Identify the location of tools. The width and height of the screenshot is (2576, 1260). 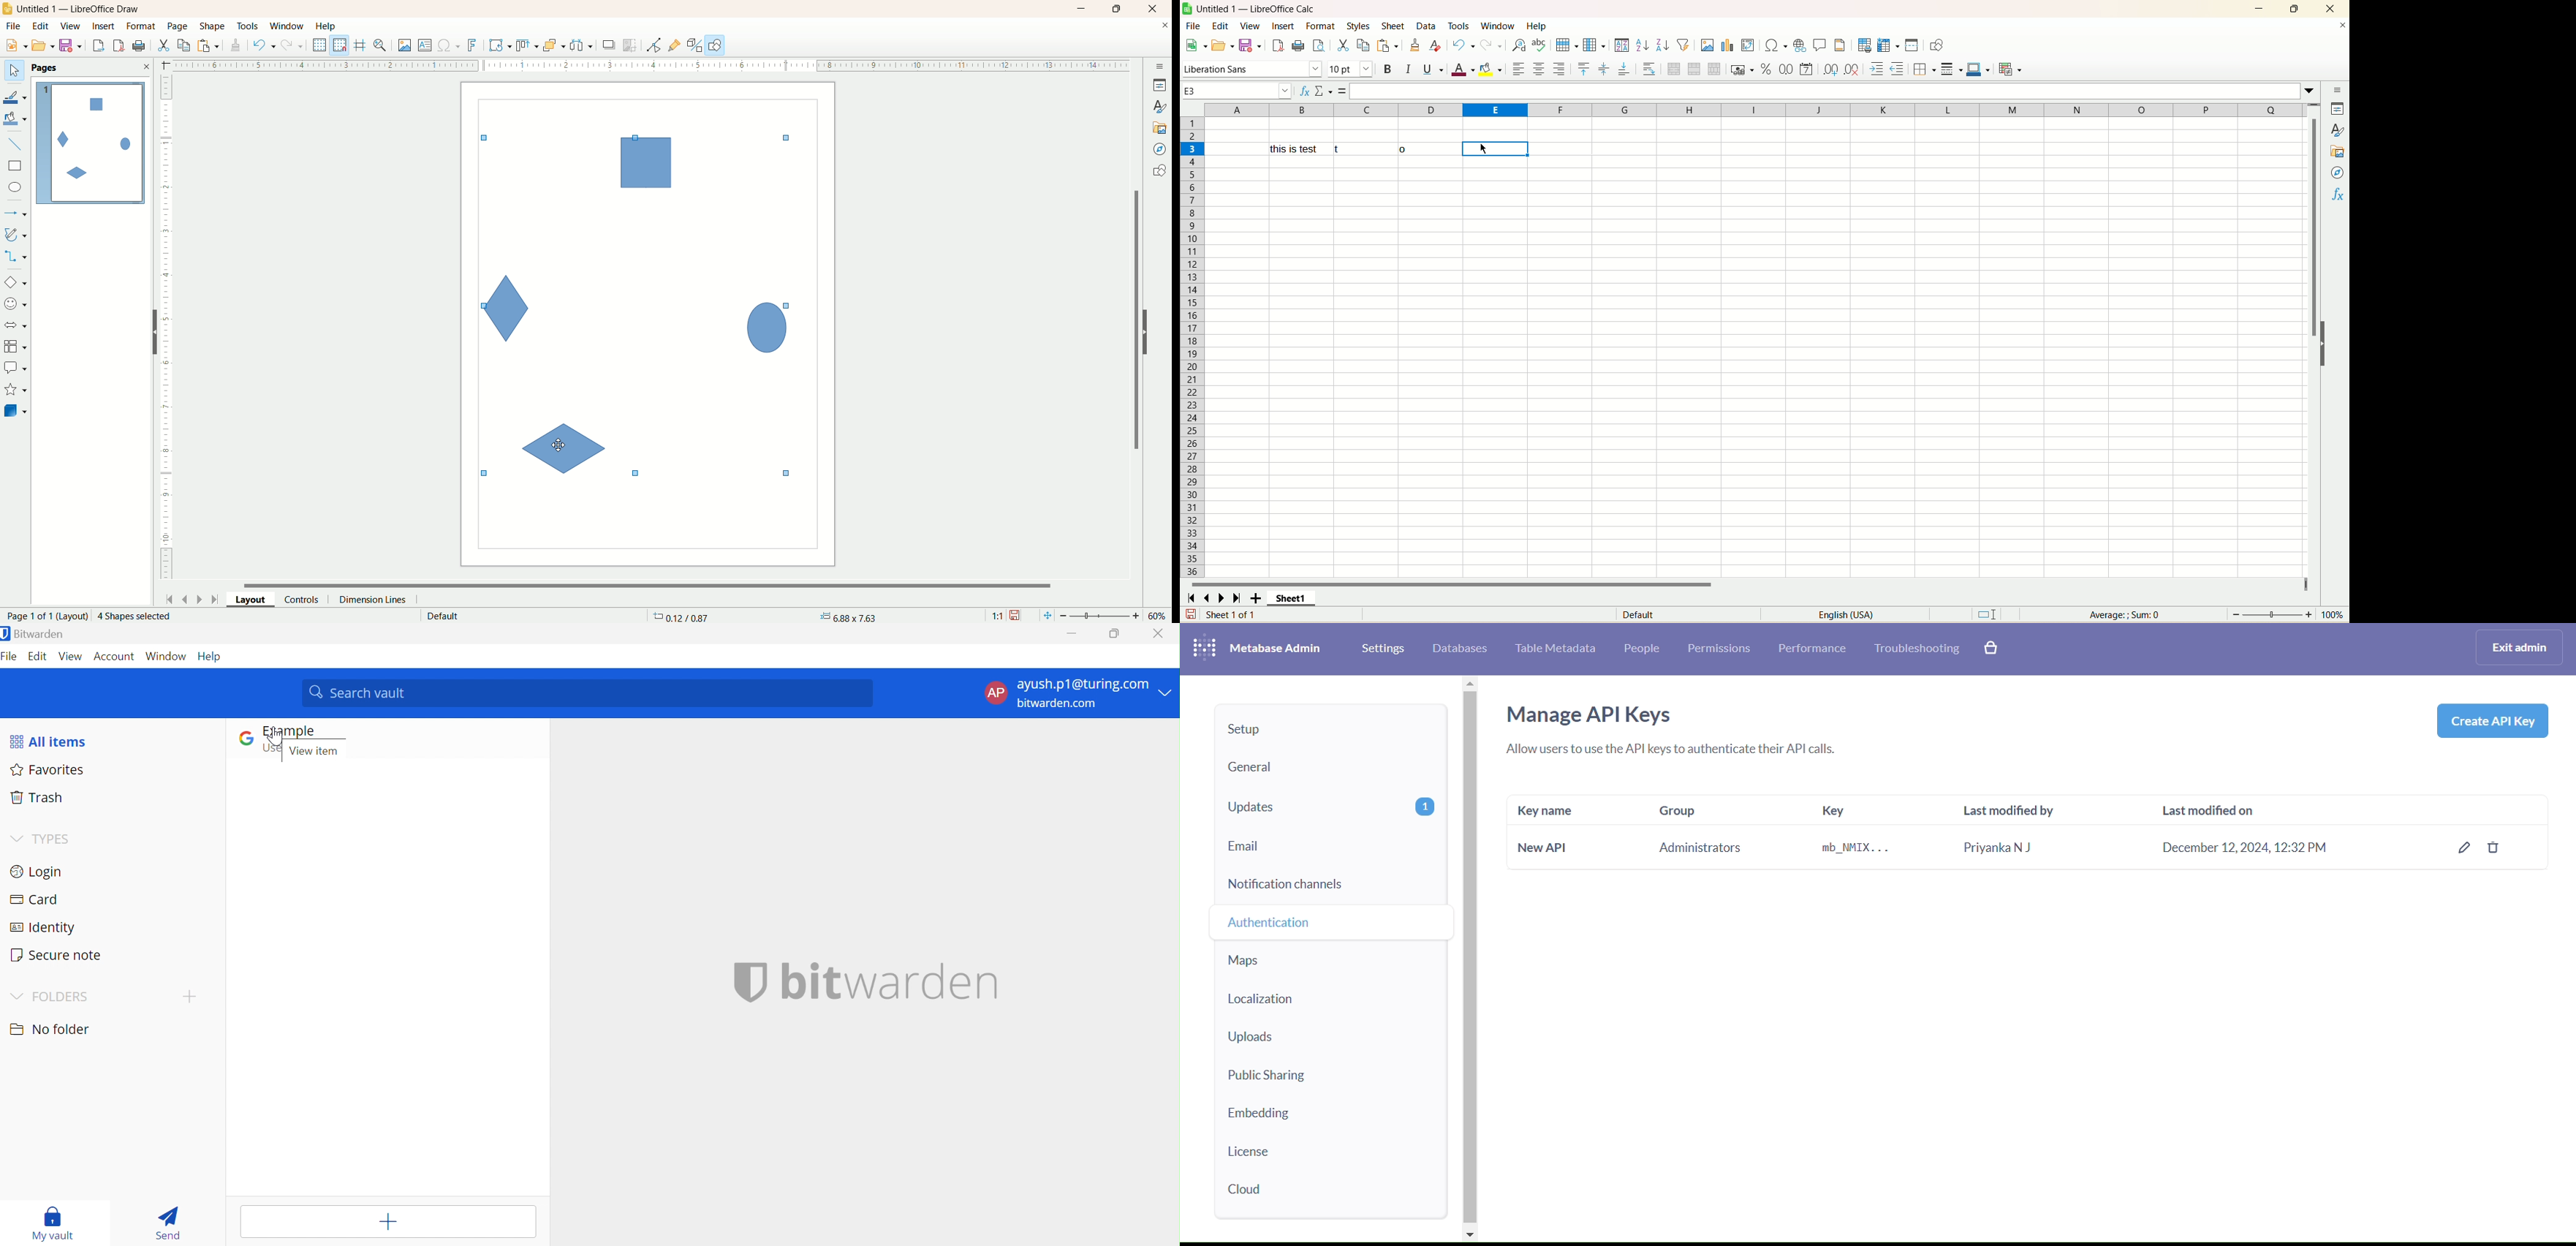
(249, 27).